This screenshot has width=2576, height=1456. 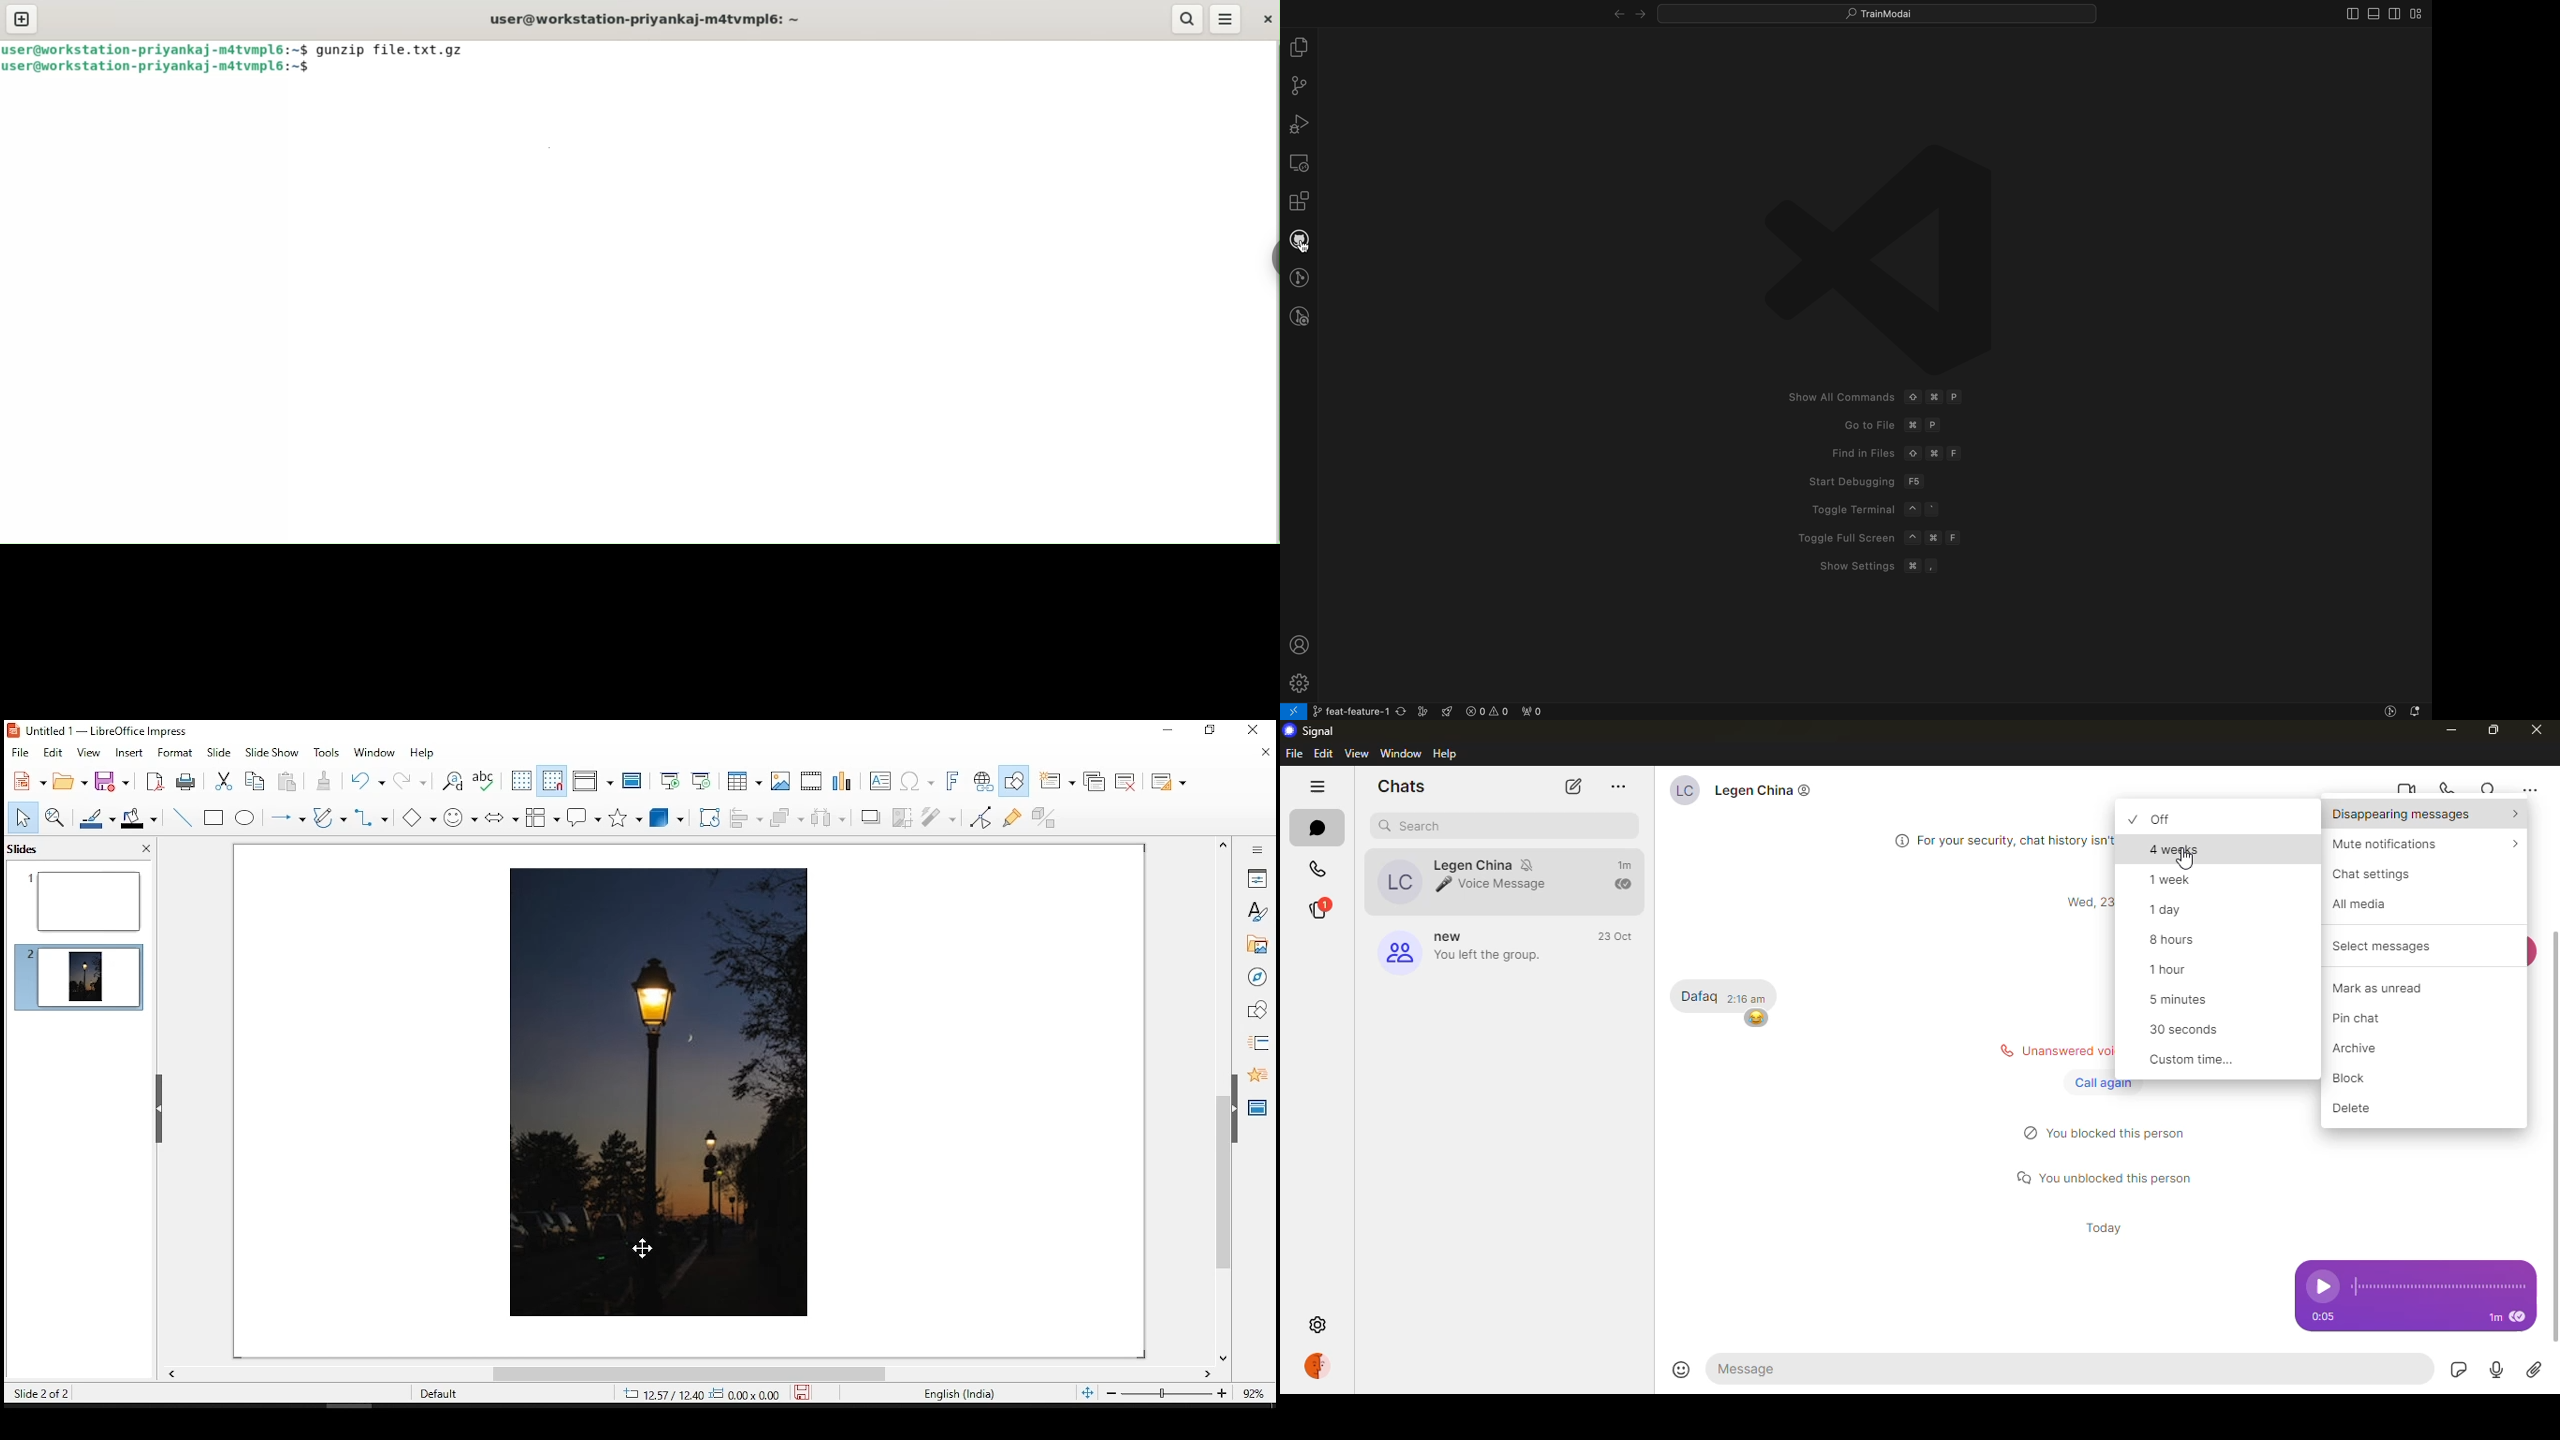 I want to click on line, so click(x=183, y=816).